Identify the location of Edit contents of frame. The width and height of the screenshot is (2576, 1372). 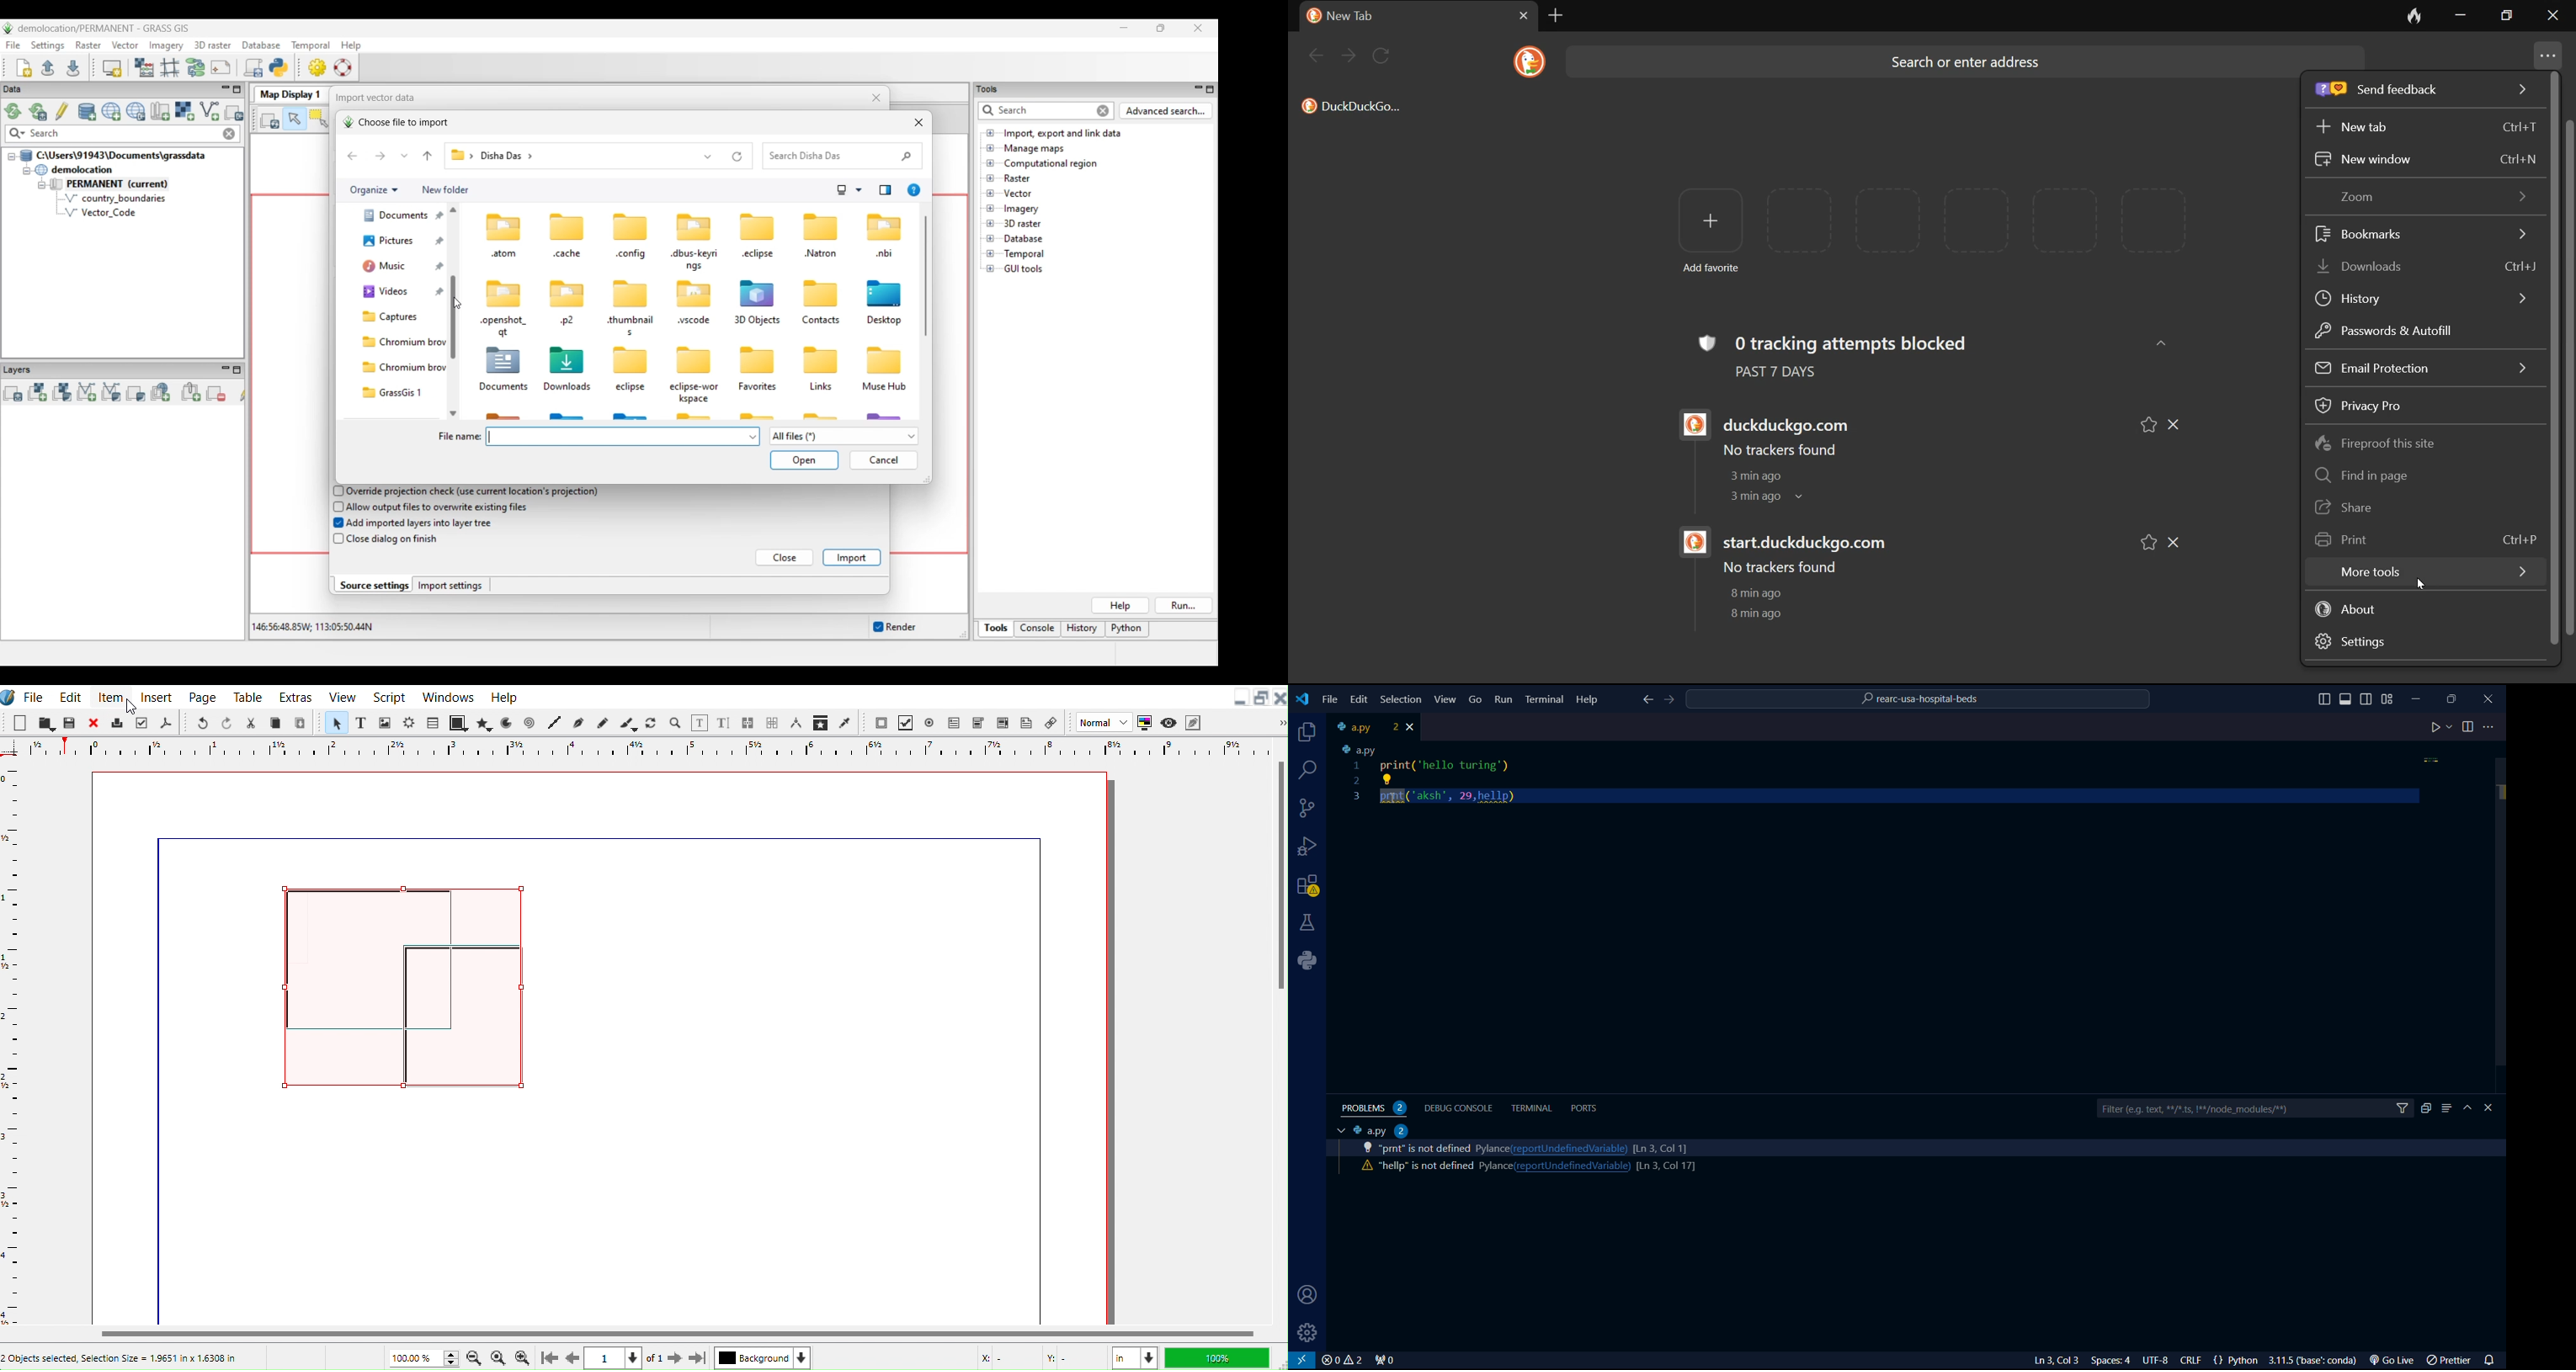
(700, 723).